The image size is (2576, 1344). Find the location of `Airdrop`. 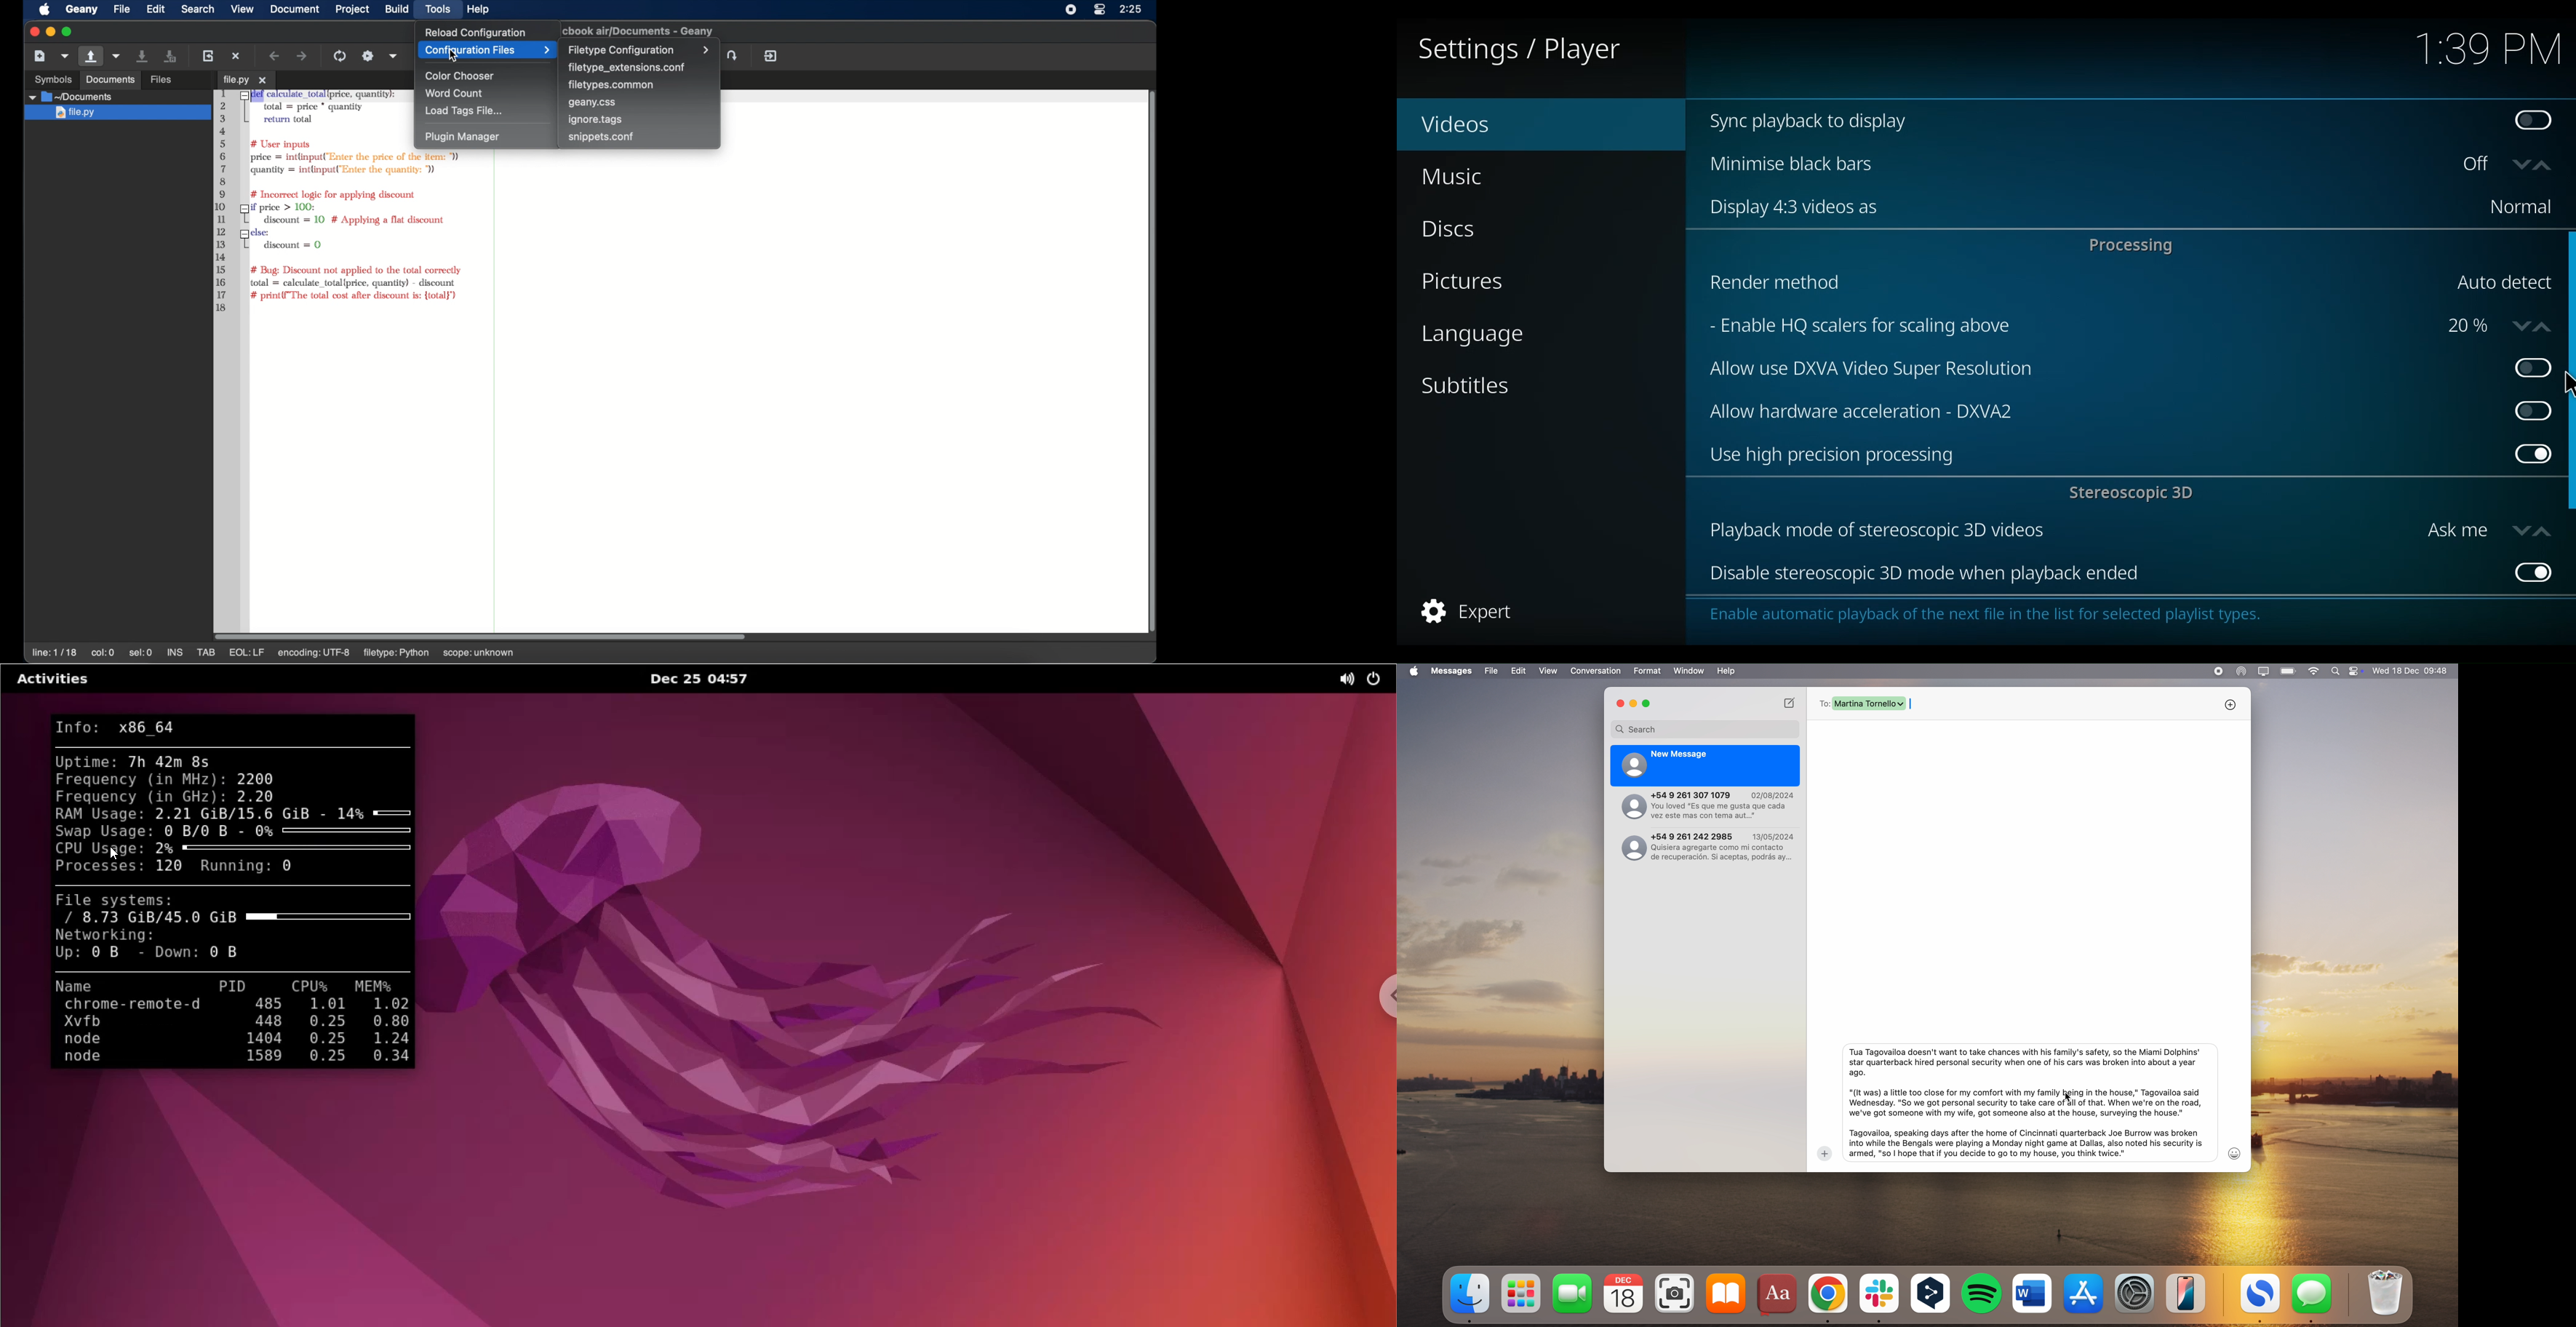

Airdrop is located at coordinates (2241, 672).